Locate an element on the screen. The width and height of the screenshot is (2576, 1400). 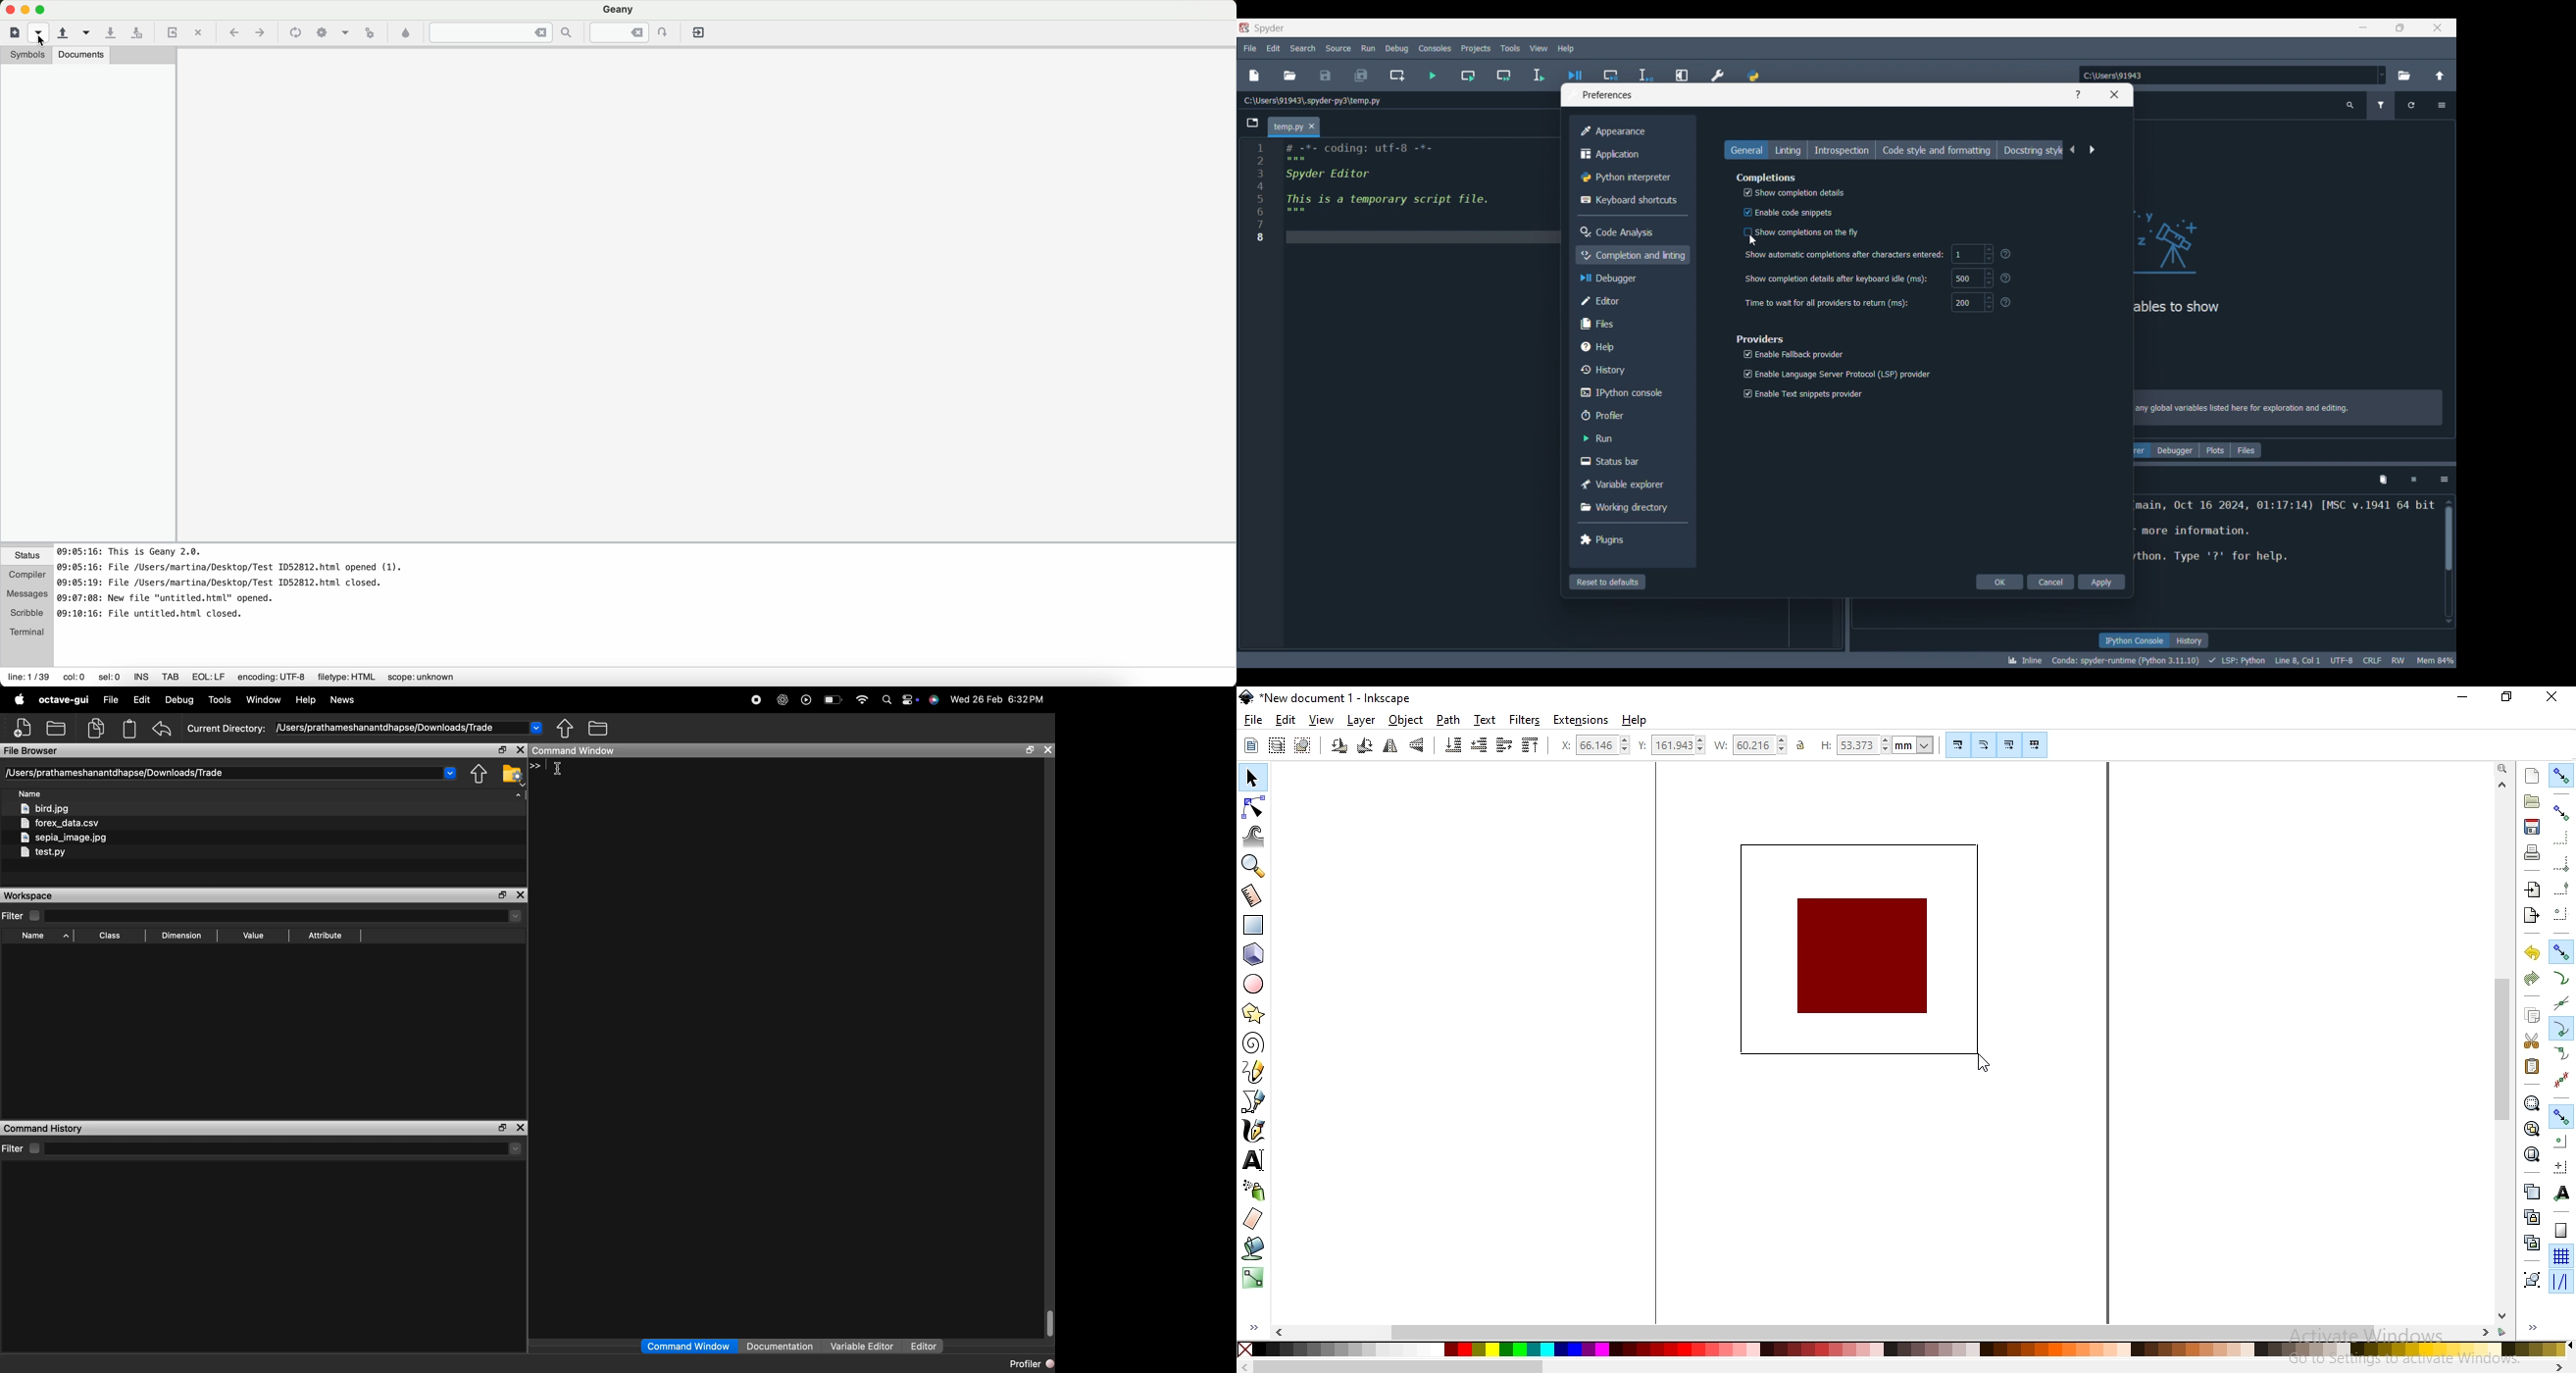
snap bounding box corners is located at coordinates (2562, 866).